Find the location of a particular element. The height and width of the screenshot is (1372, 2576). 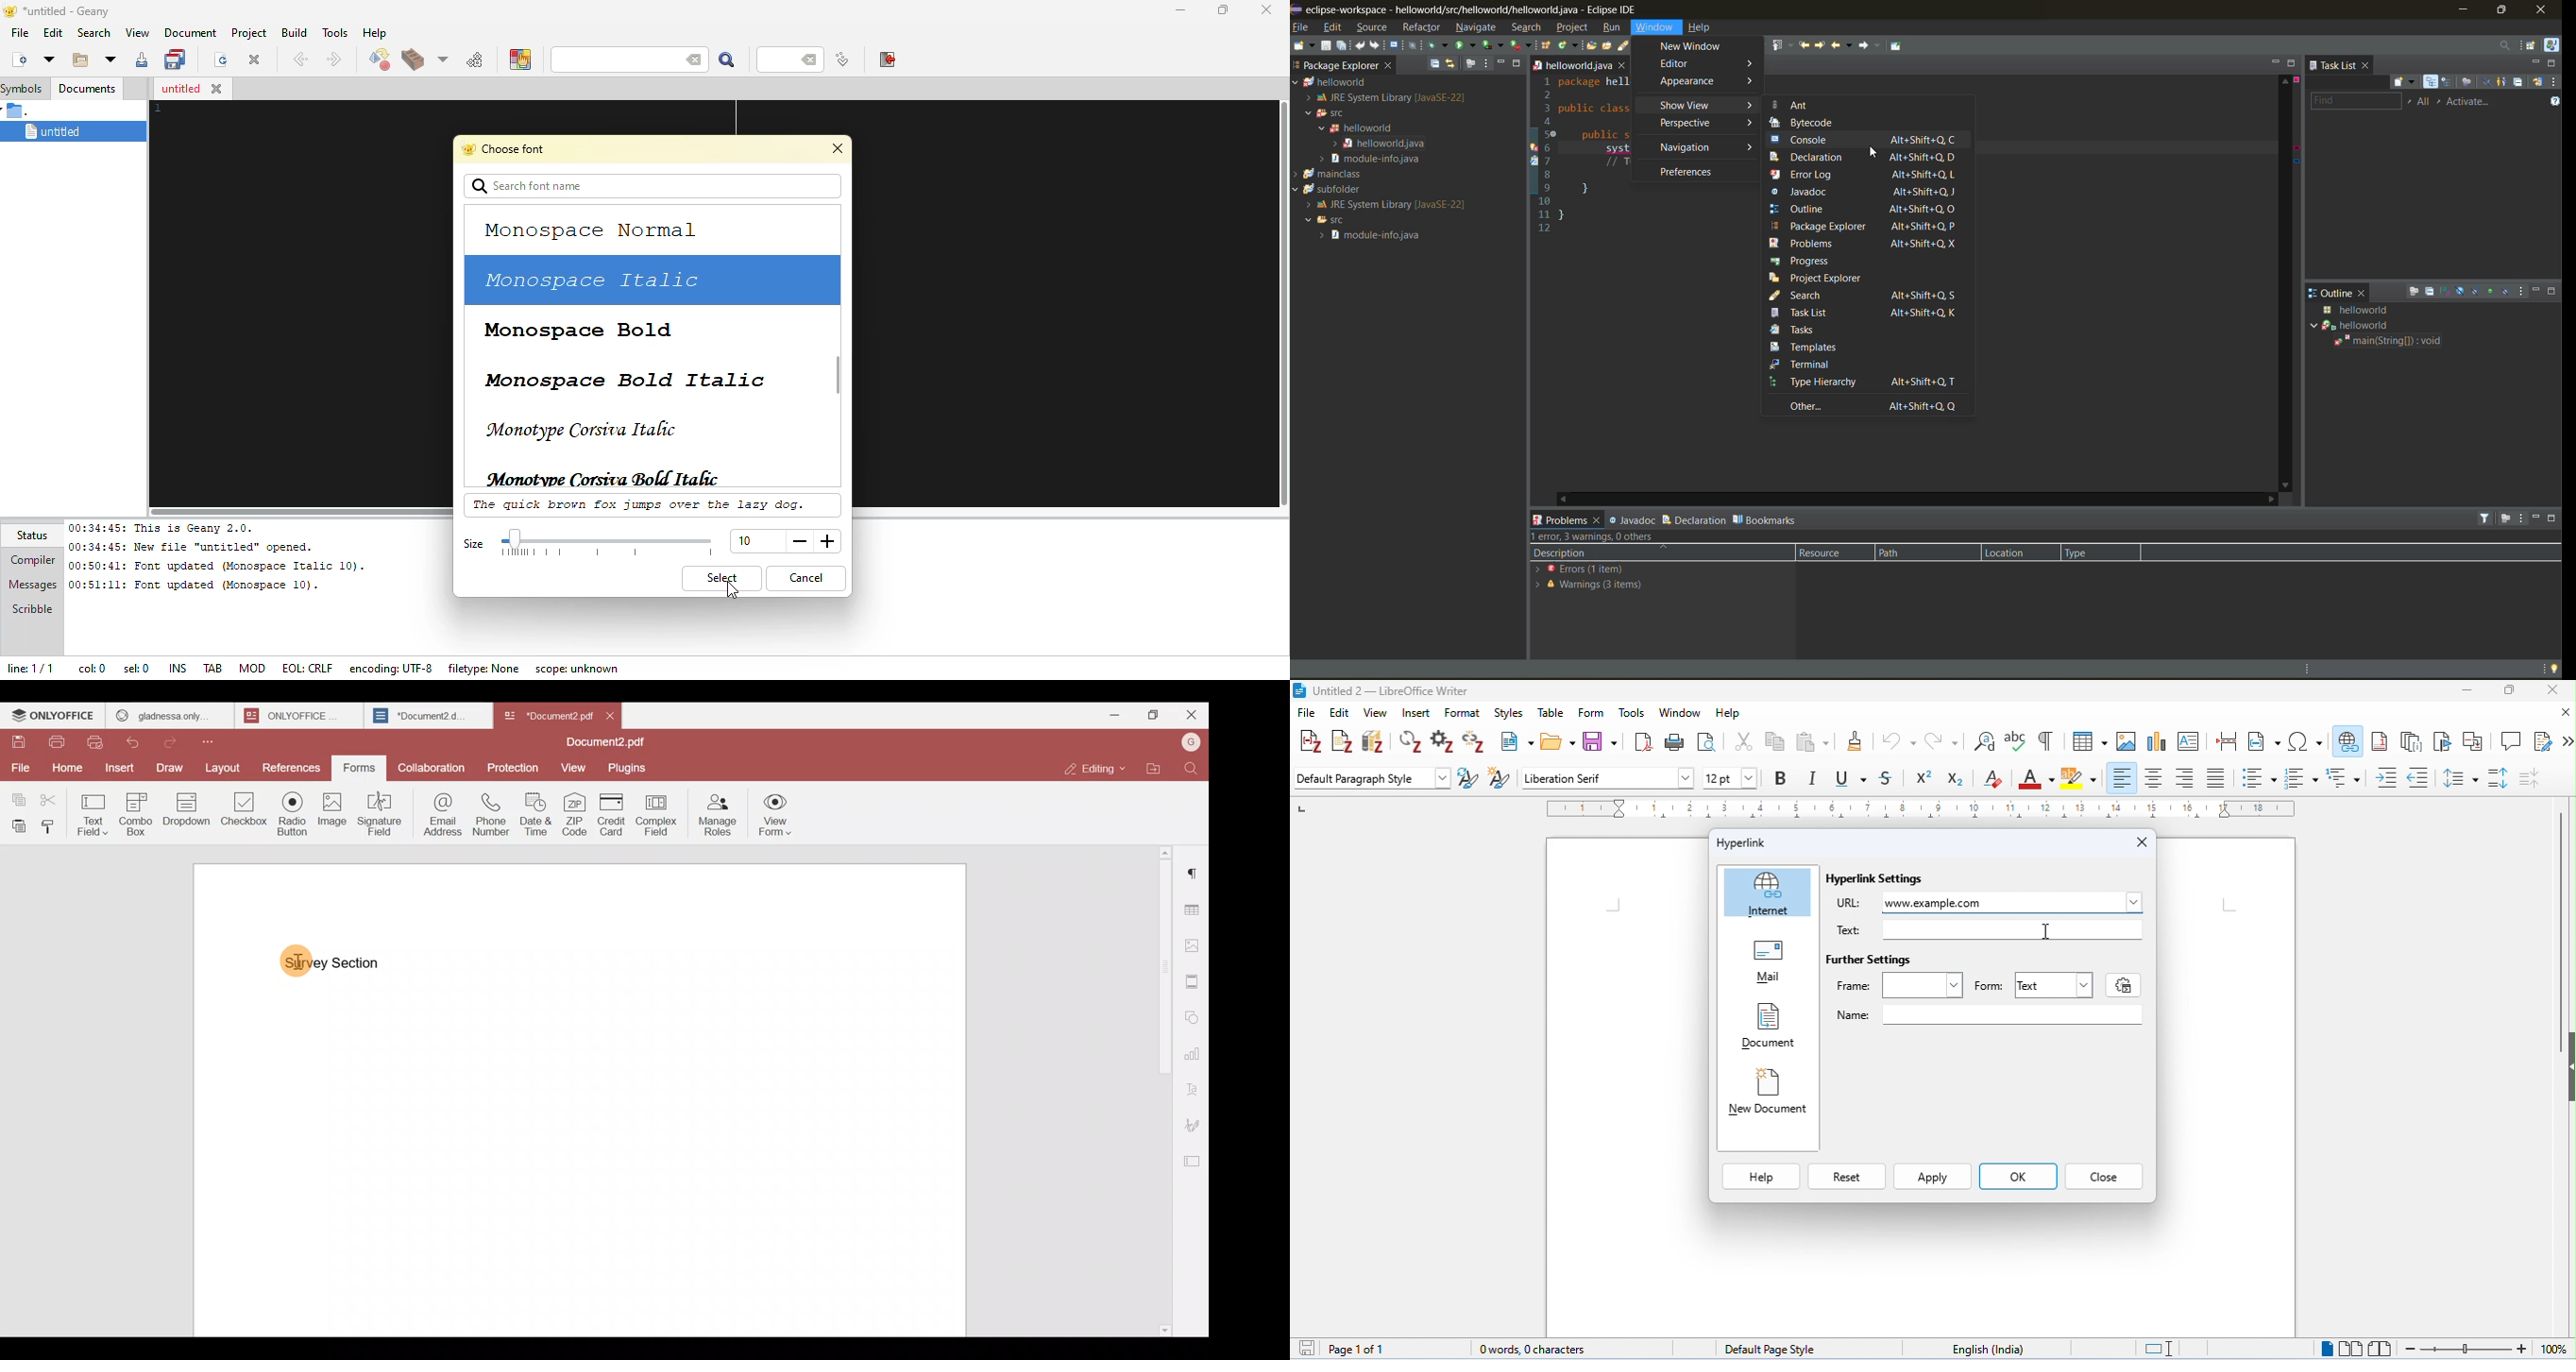

italics is located at coordinates (1814, 778).